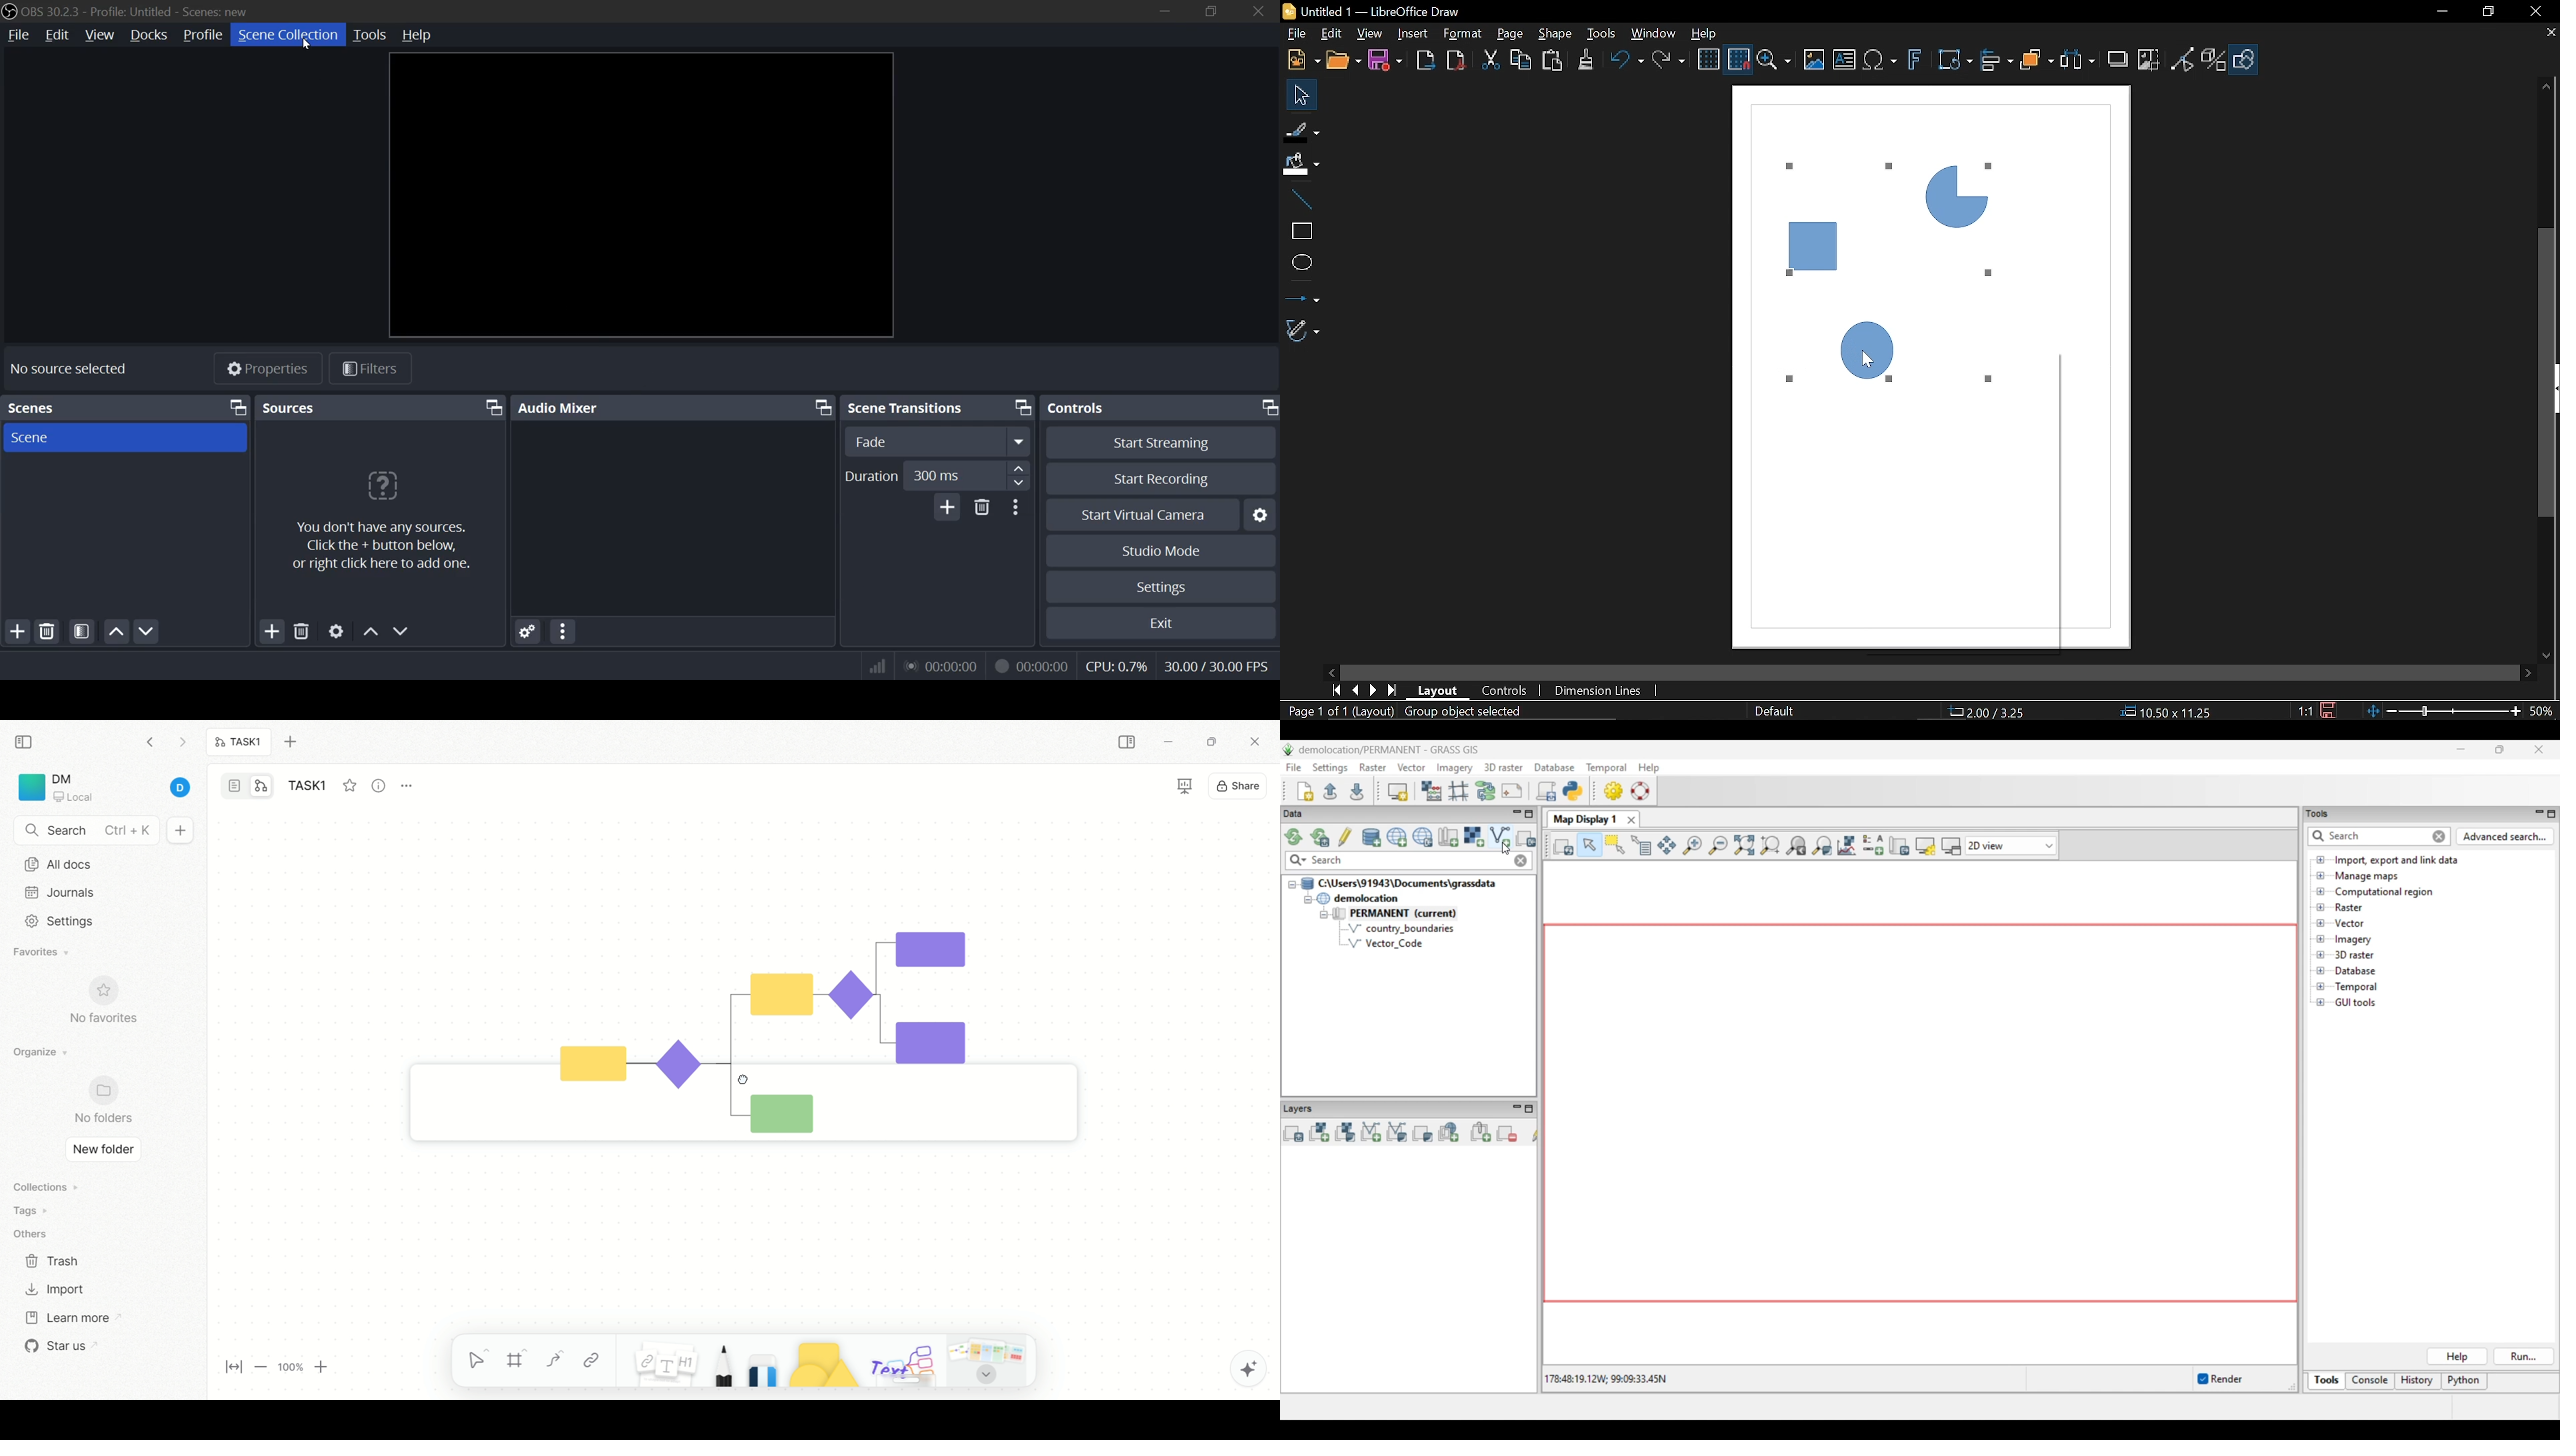 This screenshot has height=1456, width=2576. What do you see at coordinates (2437, 12) in the screenshot?
I see `Minimize` at bounding box center [2437, 12].